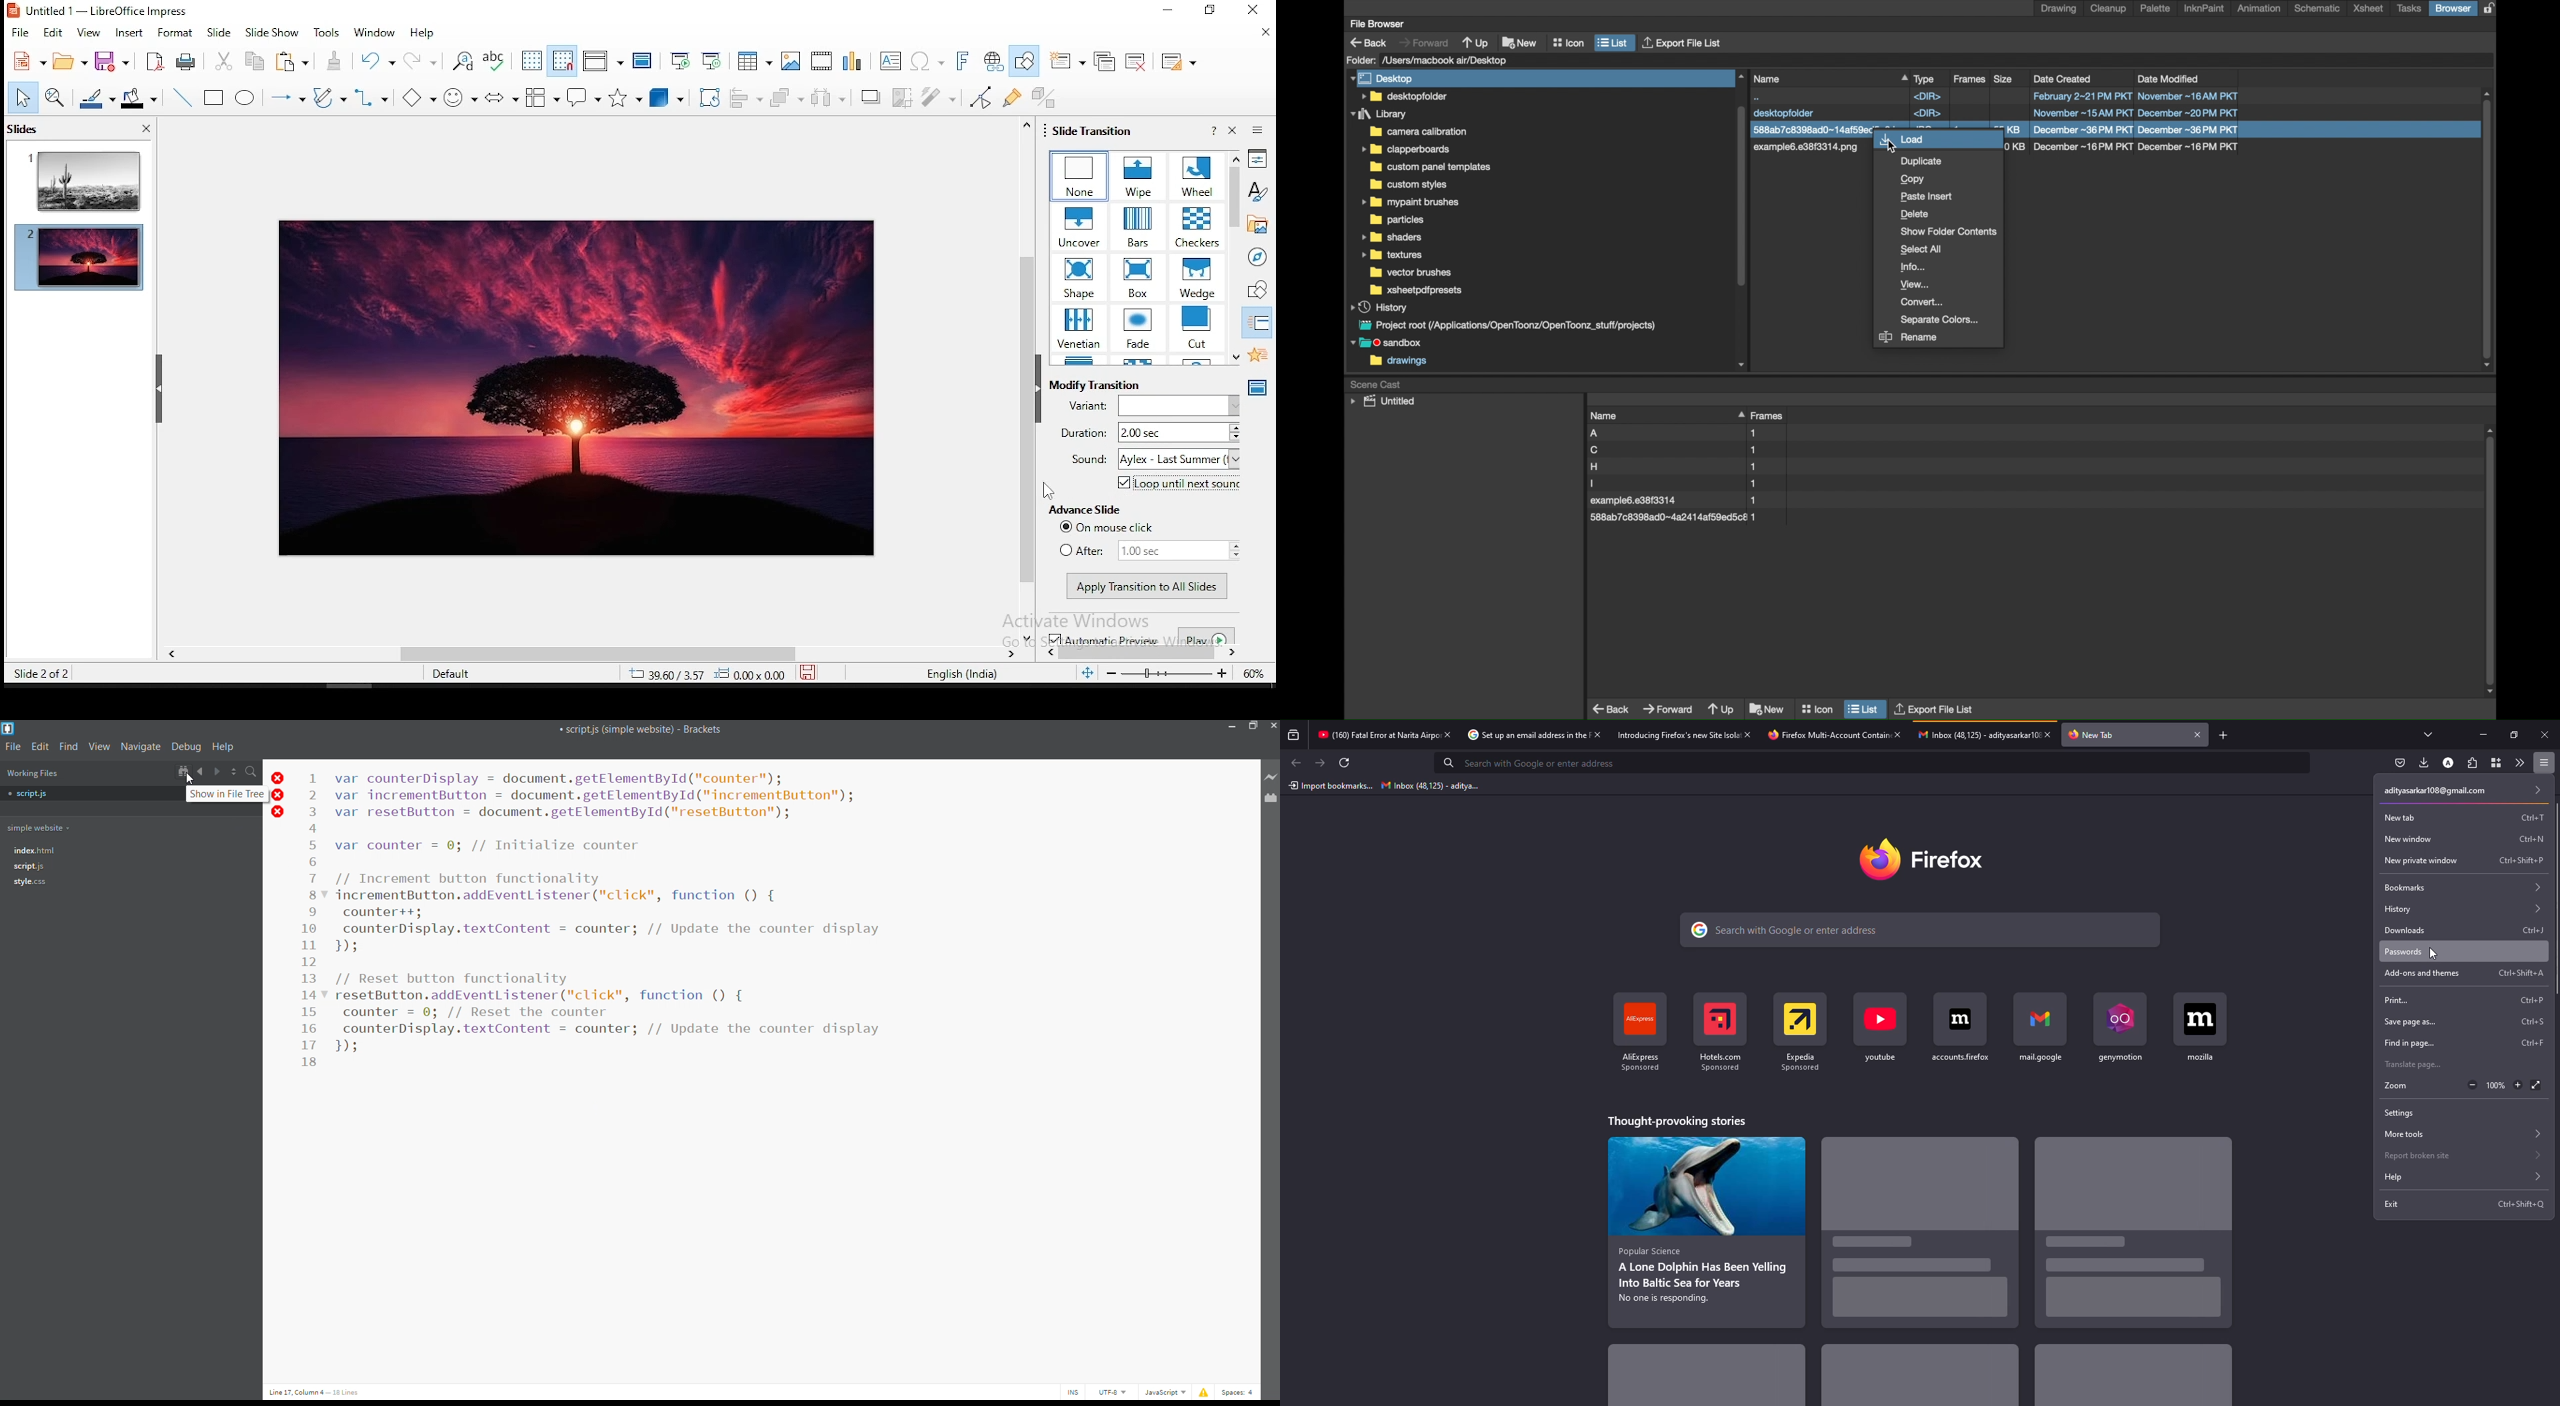 This screenshot has width=2576, height=1428. Describe the element at coordinates (1596, 734) in the screenshot. I see `close` at that location.